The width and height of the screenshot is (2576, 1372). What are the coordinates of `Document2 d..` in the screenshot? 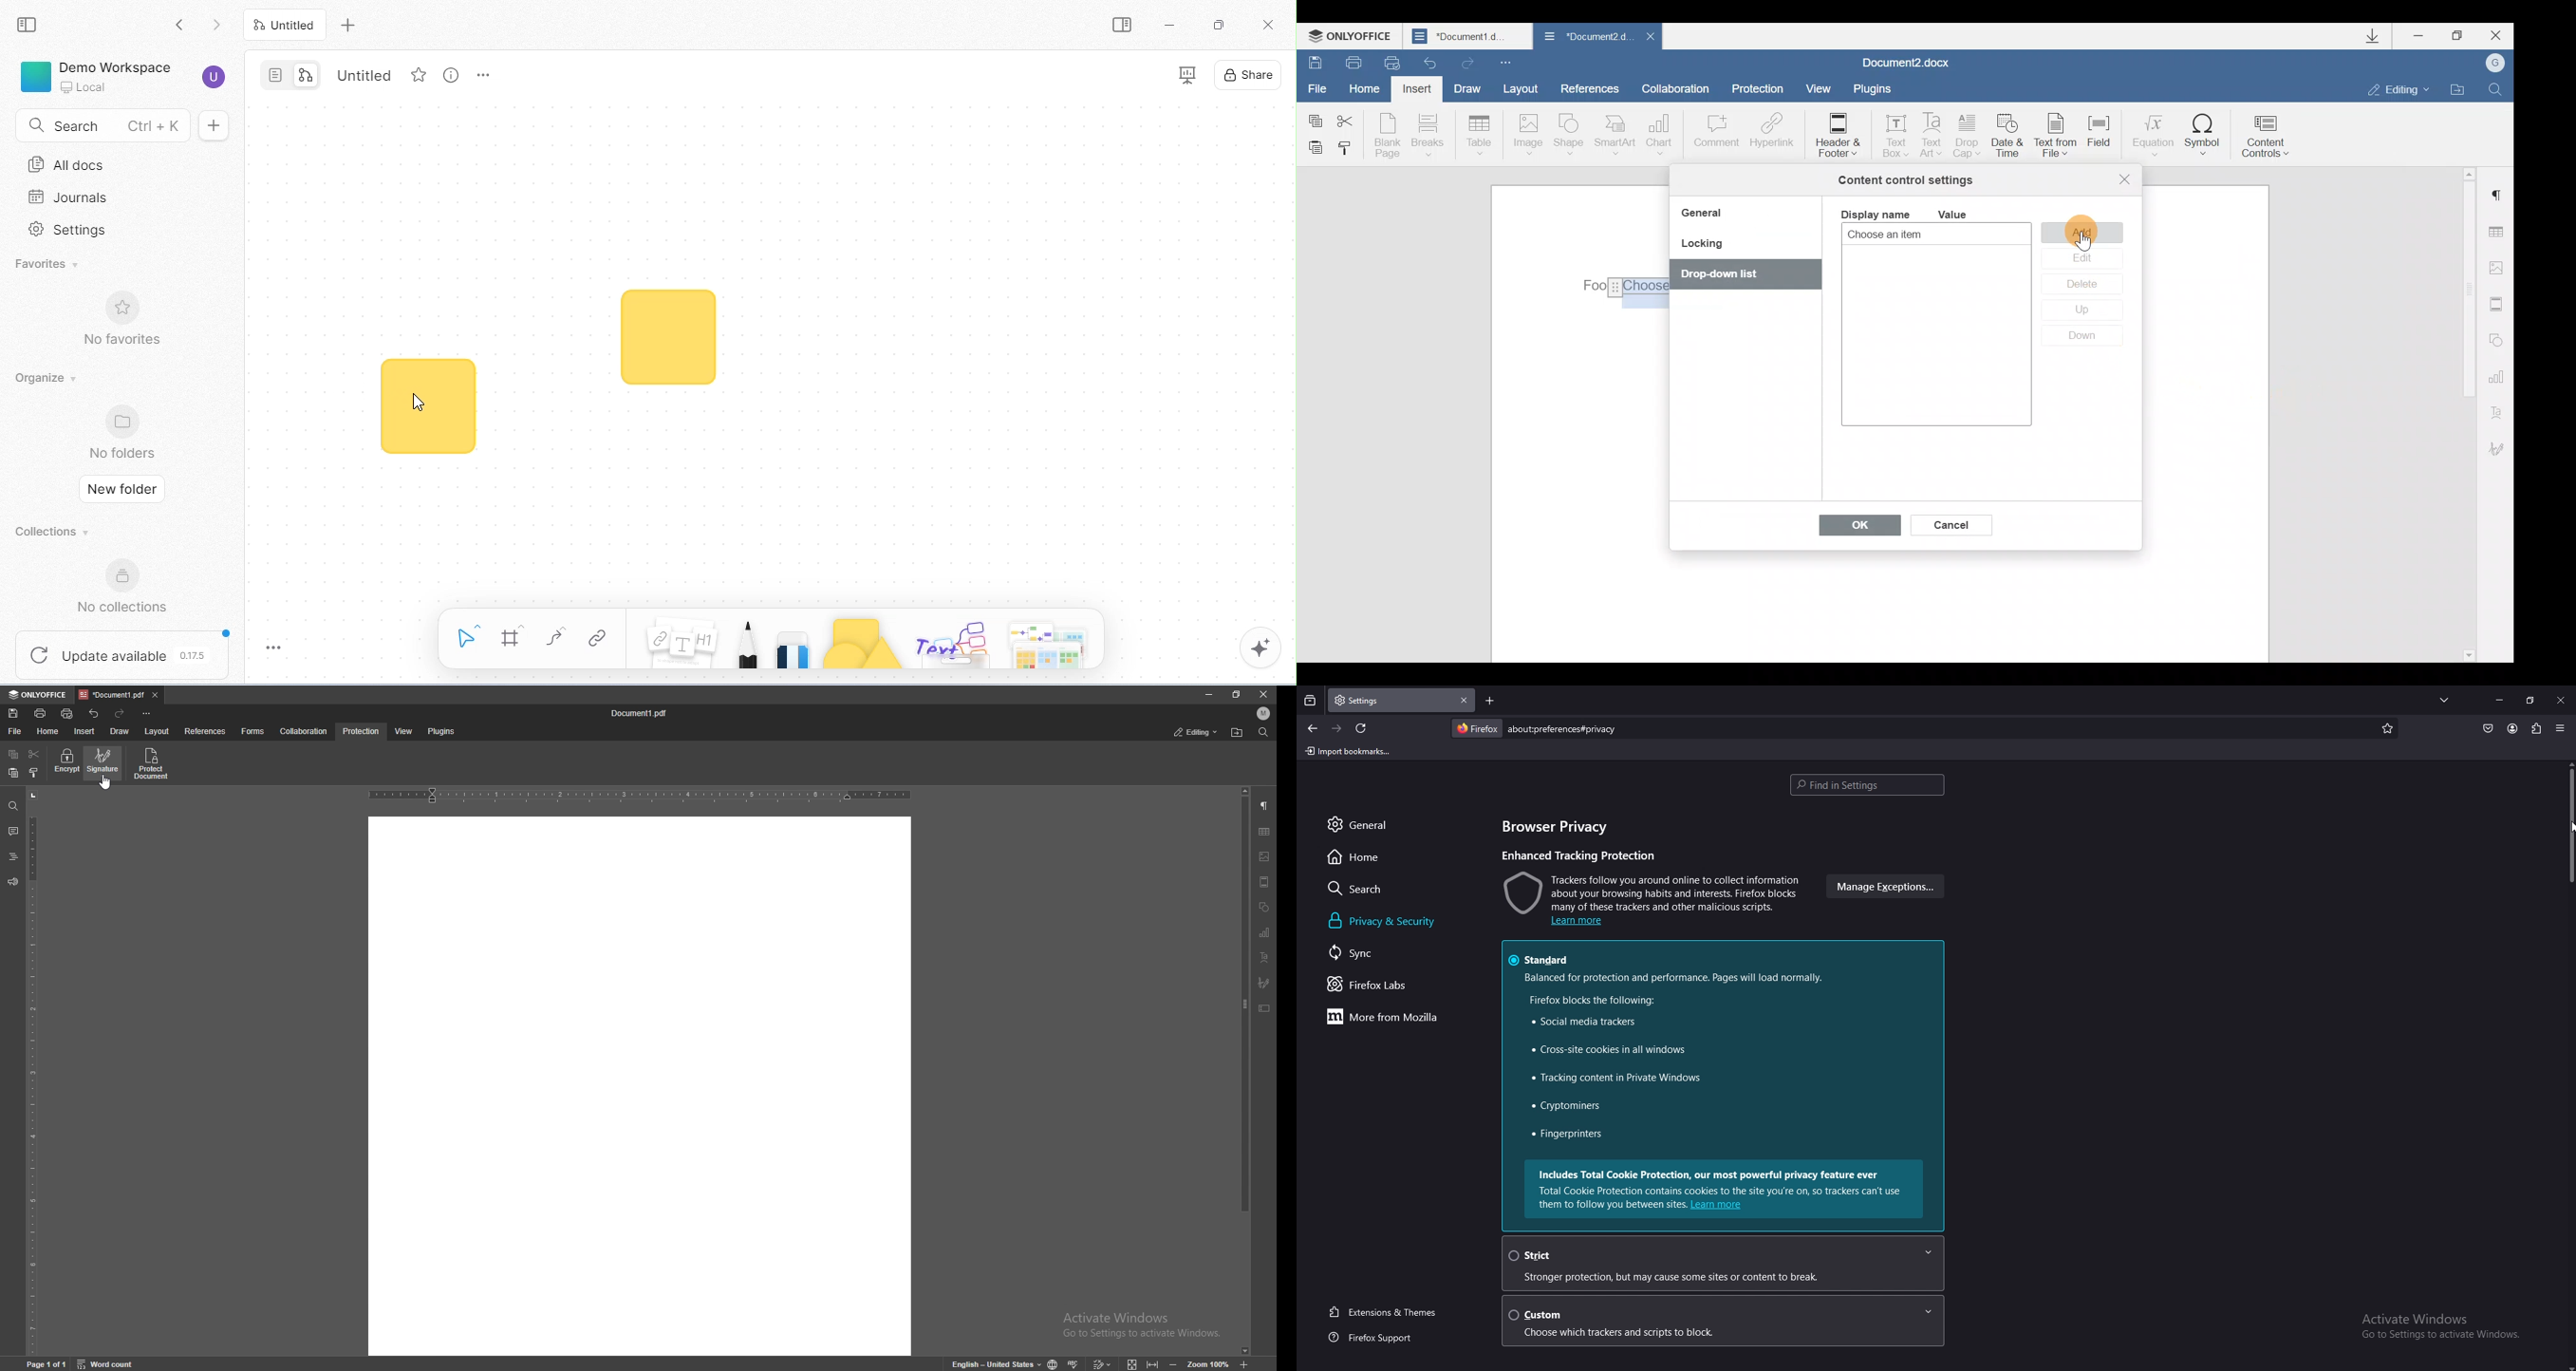 It's located at (1587, 39).